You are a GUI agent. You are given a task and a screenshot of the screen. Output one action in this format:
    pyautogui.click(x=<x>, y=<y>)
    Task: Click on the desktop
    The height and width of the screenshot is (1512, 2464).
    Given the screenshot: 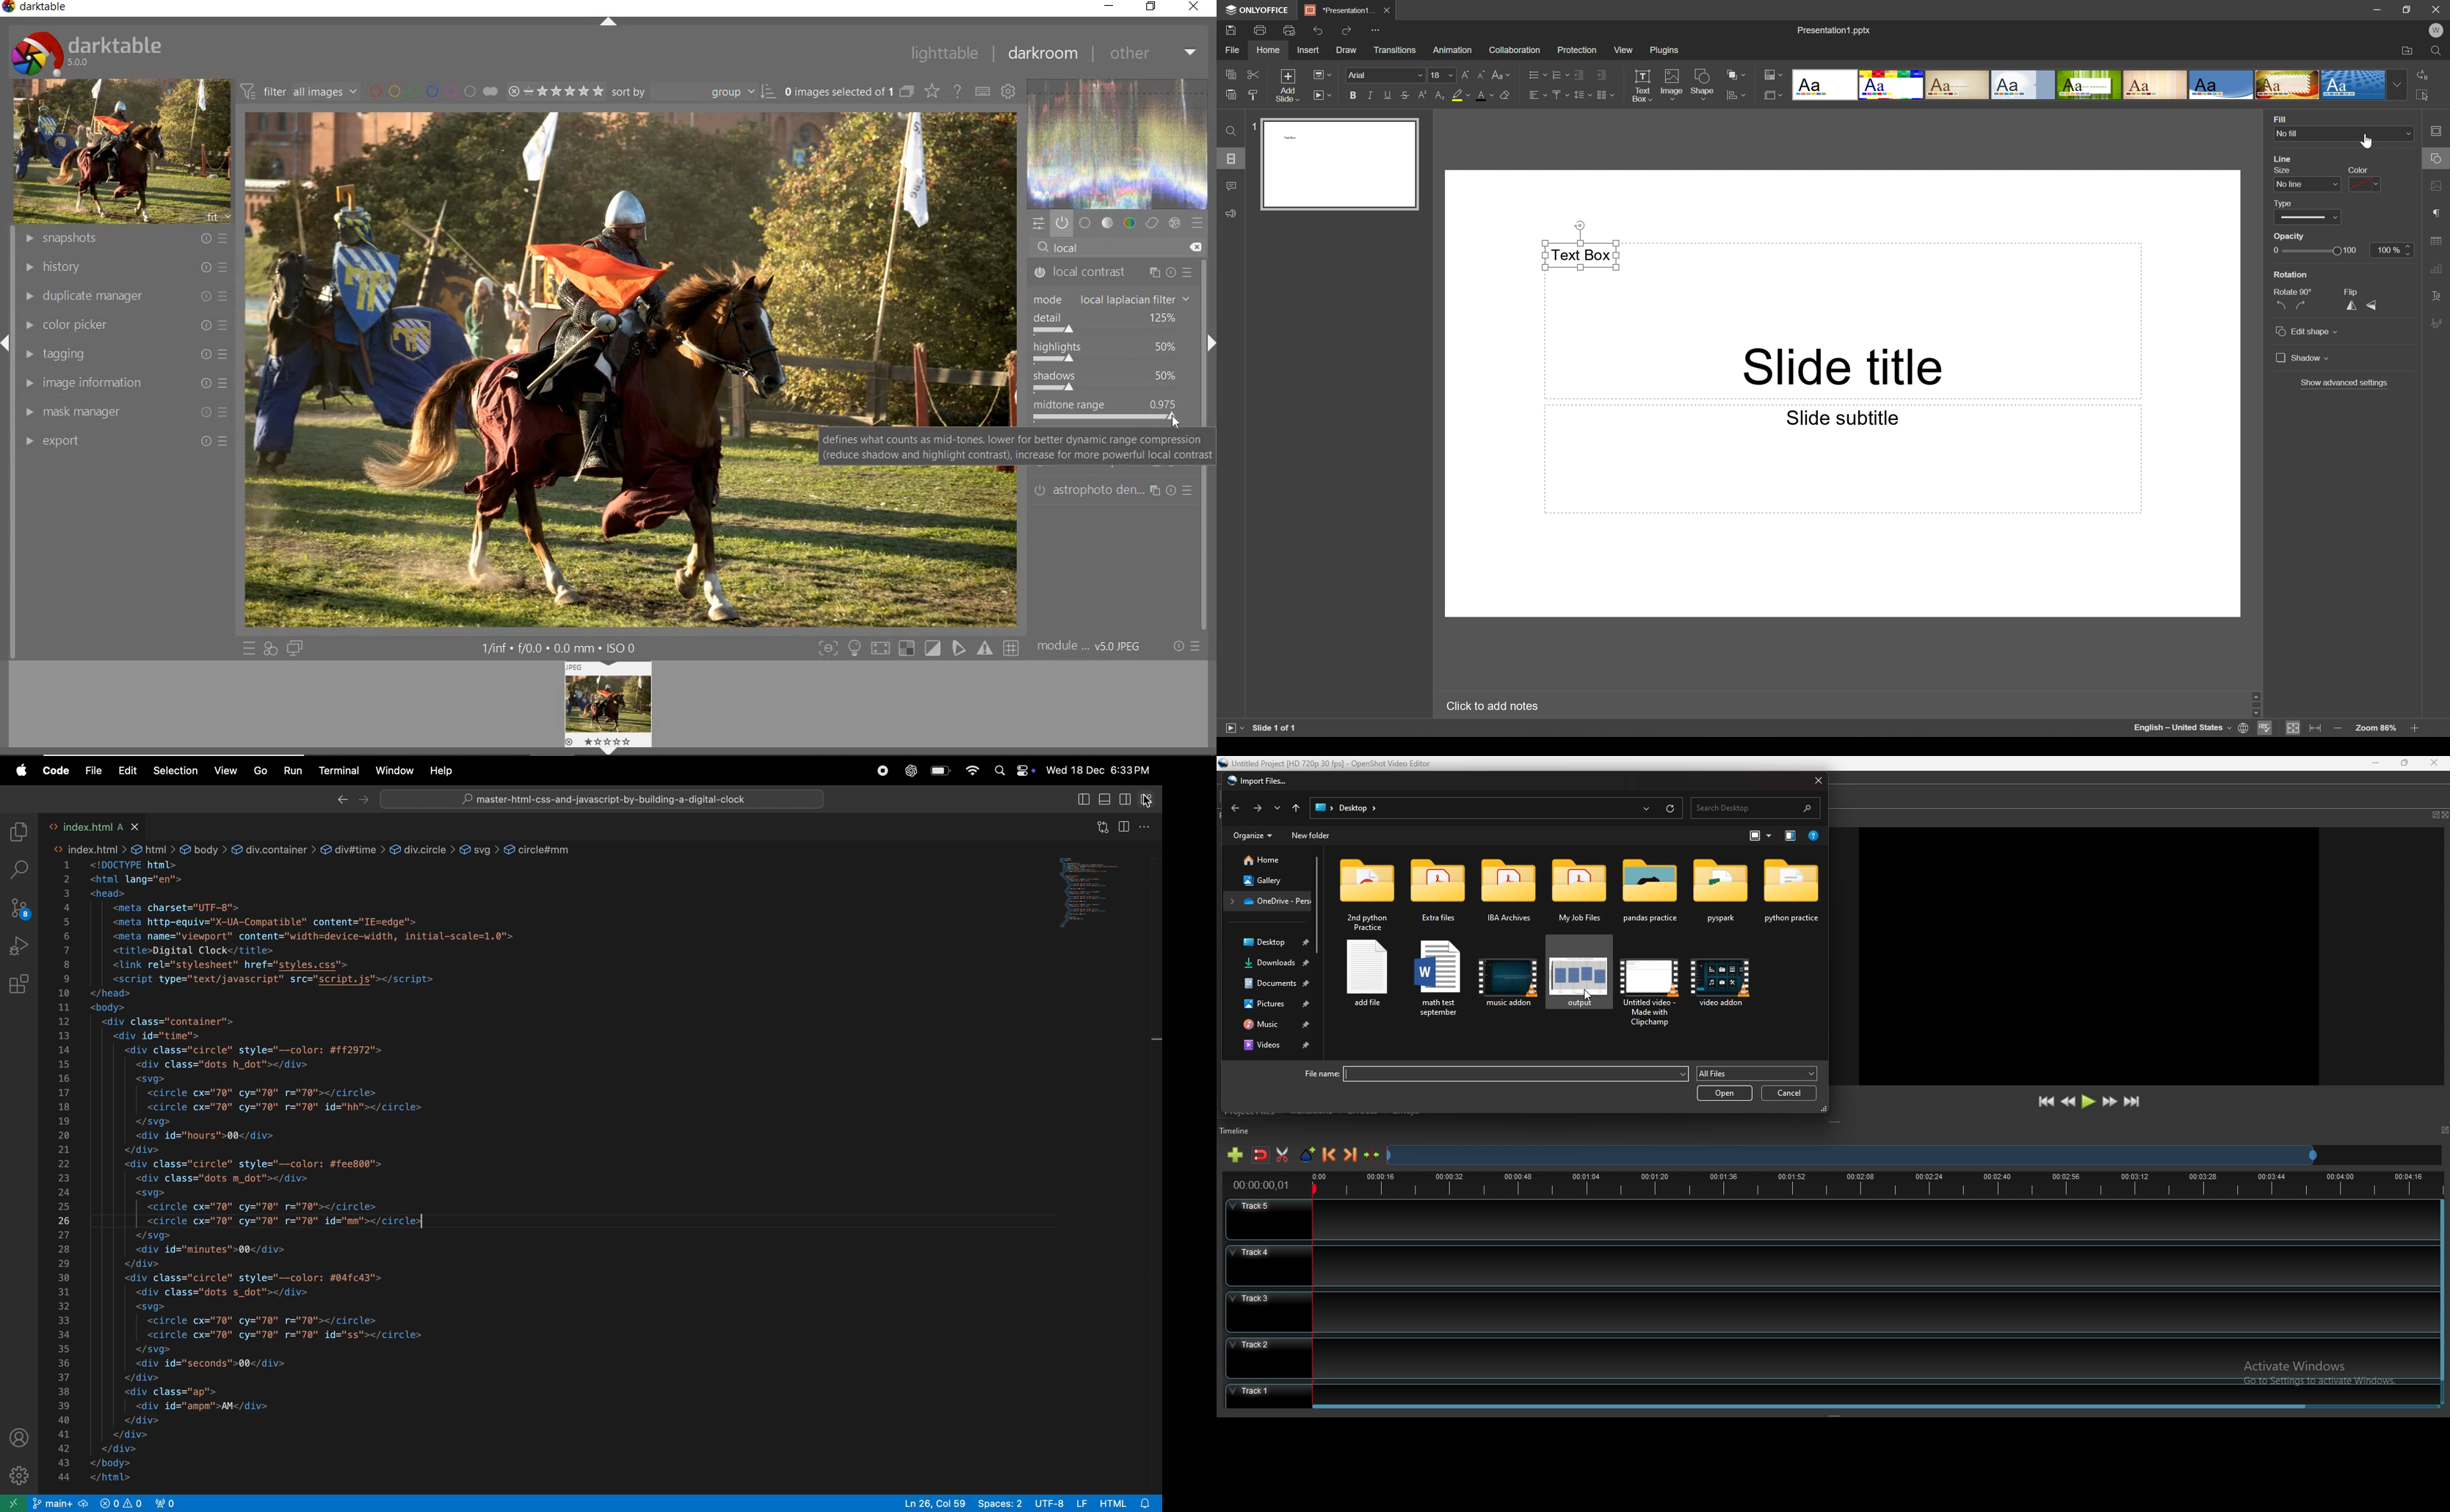 What is the action you would take?
    pyautogui.click(x=1267, y=942)
    